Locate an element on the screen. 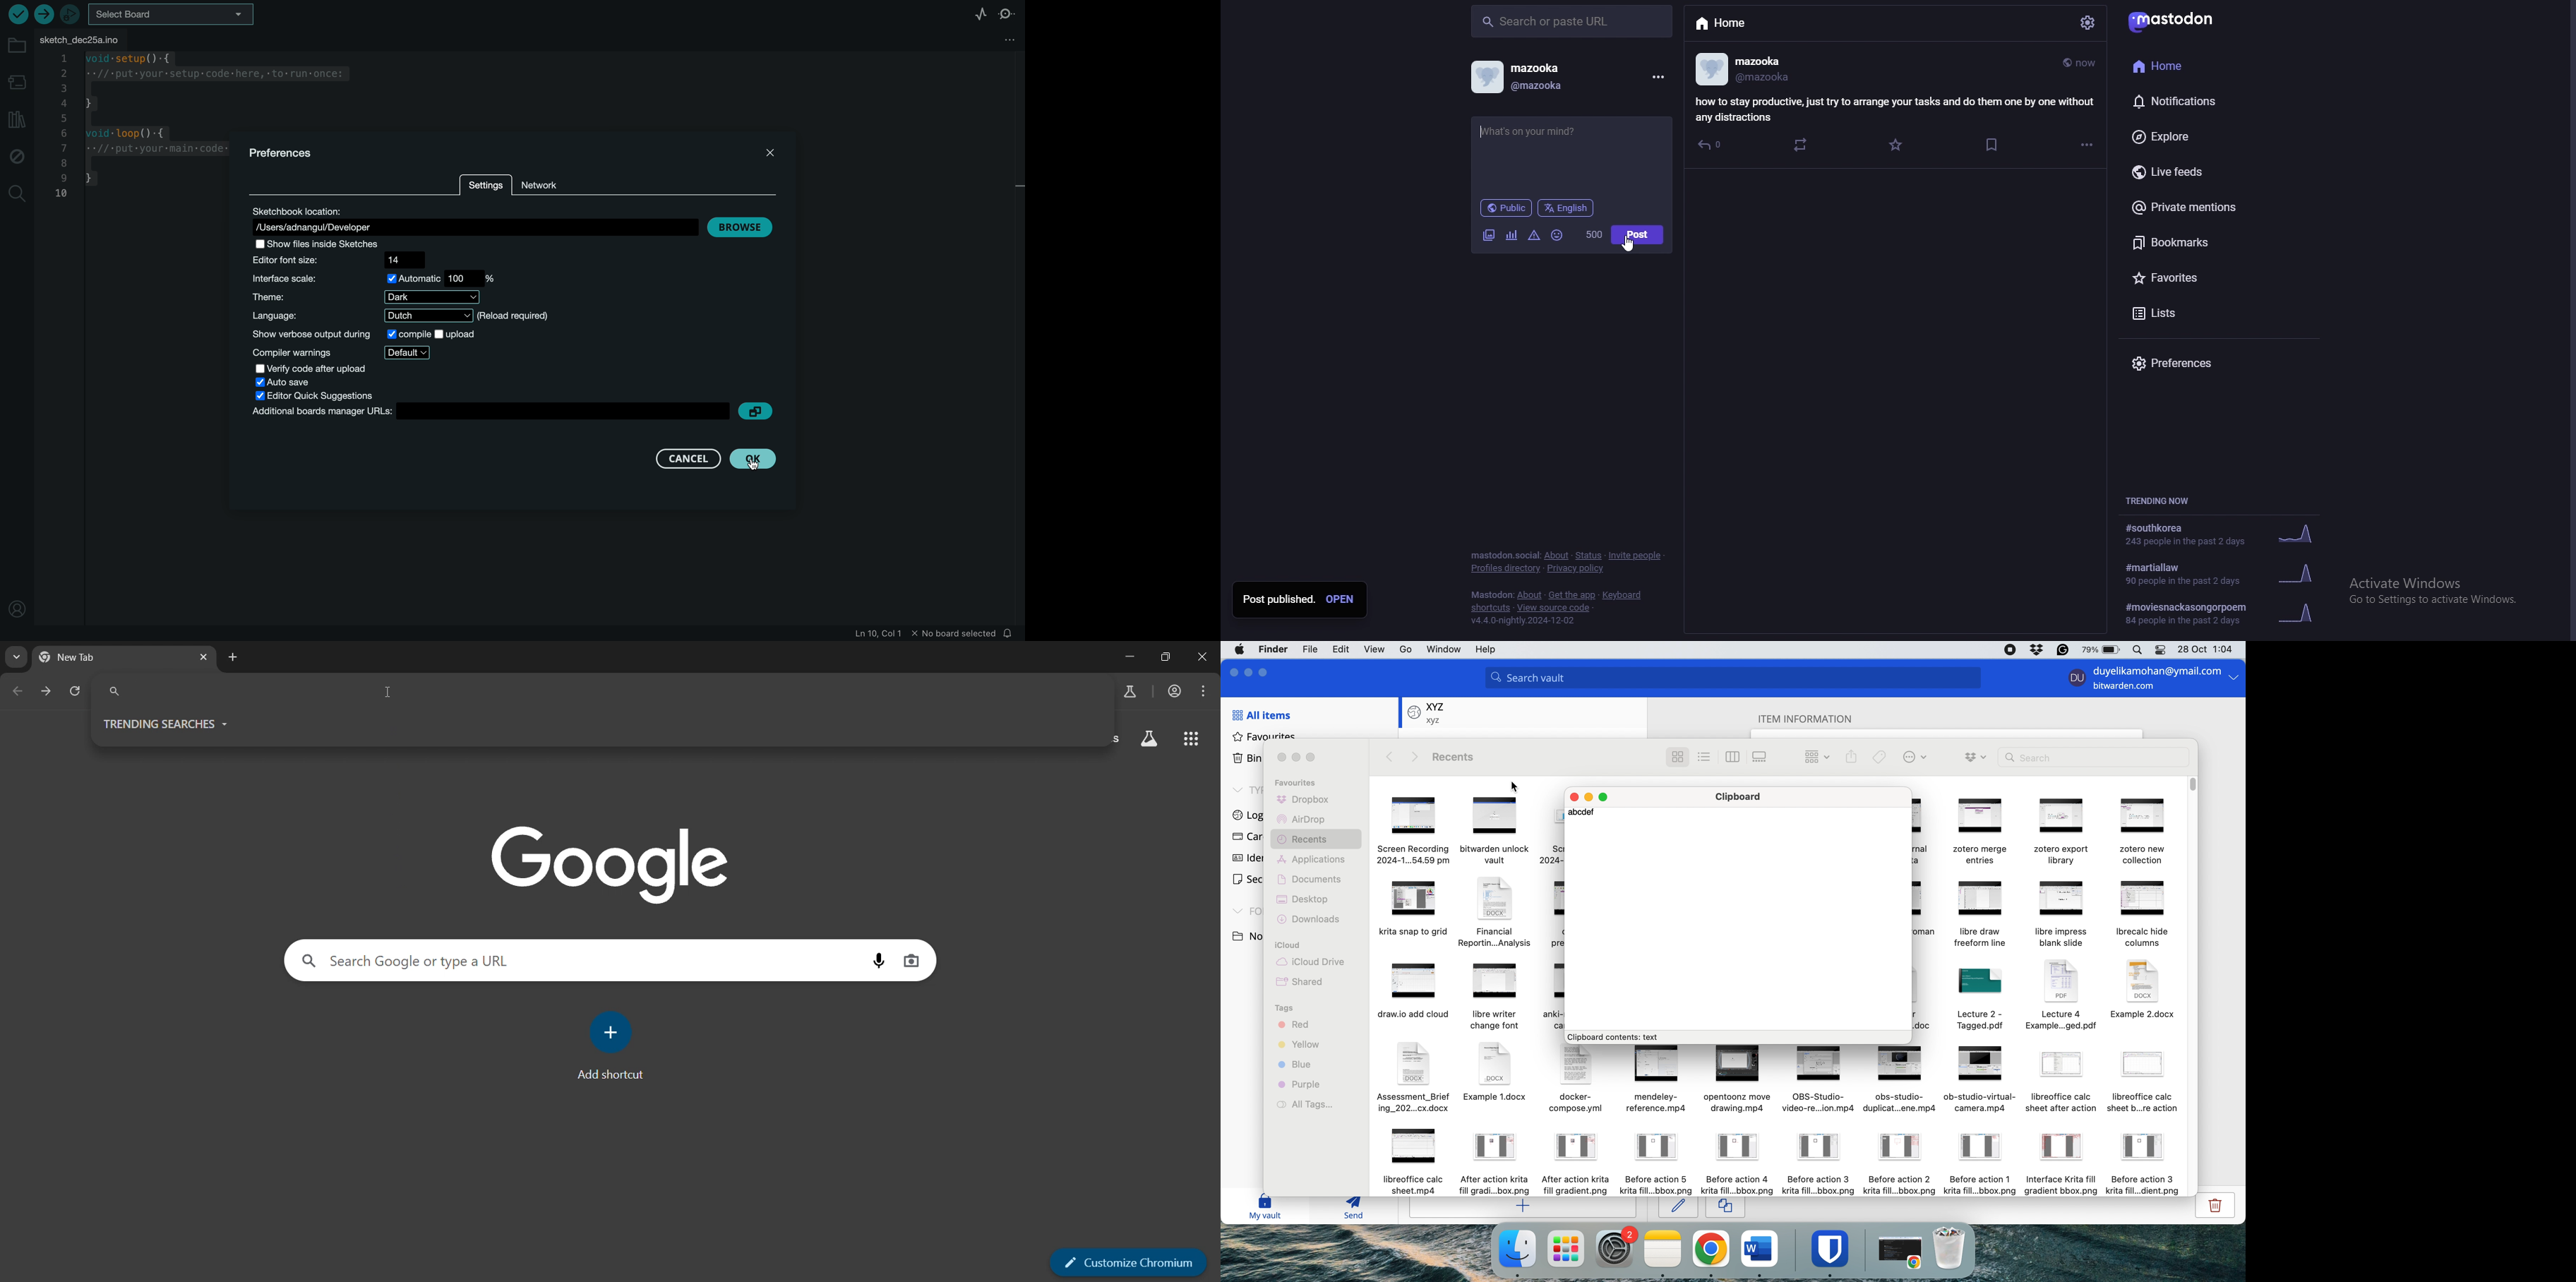 The width and height of the screenshot is (2576, 1288). documents is located at coordinates (1313, 878).